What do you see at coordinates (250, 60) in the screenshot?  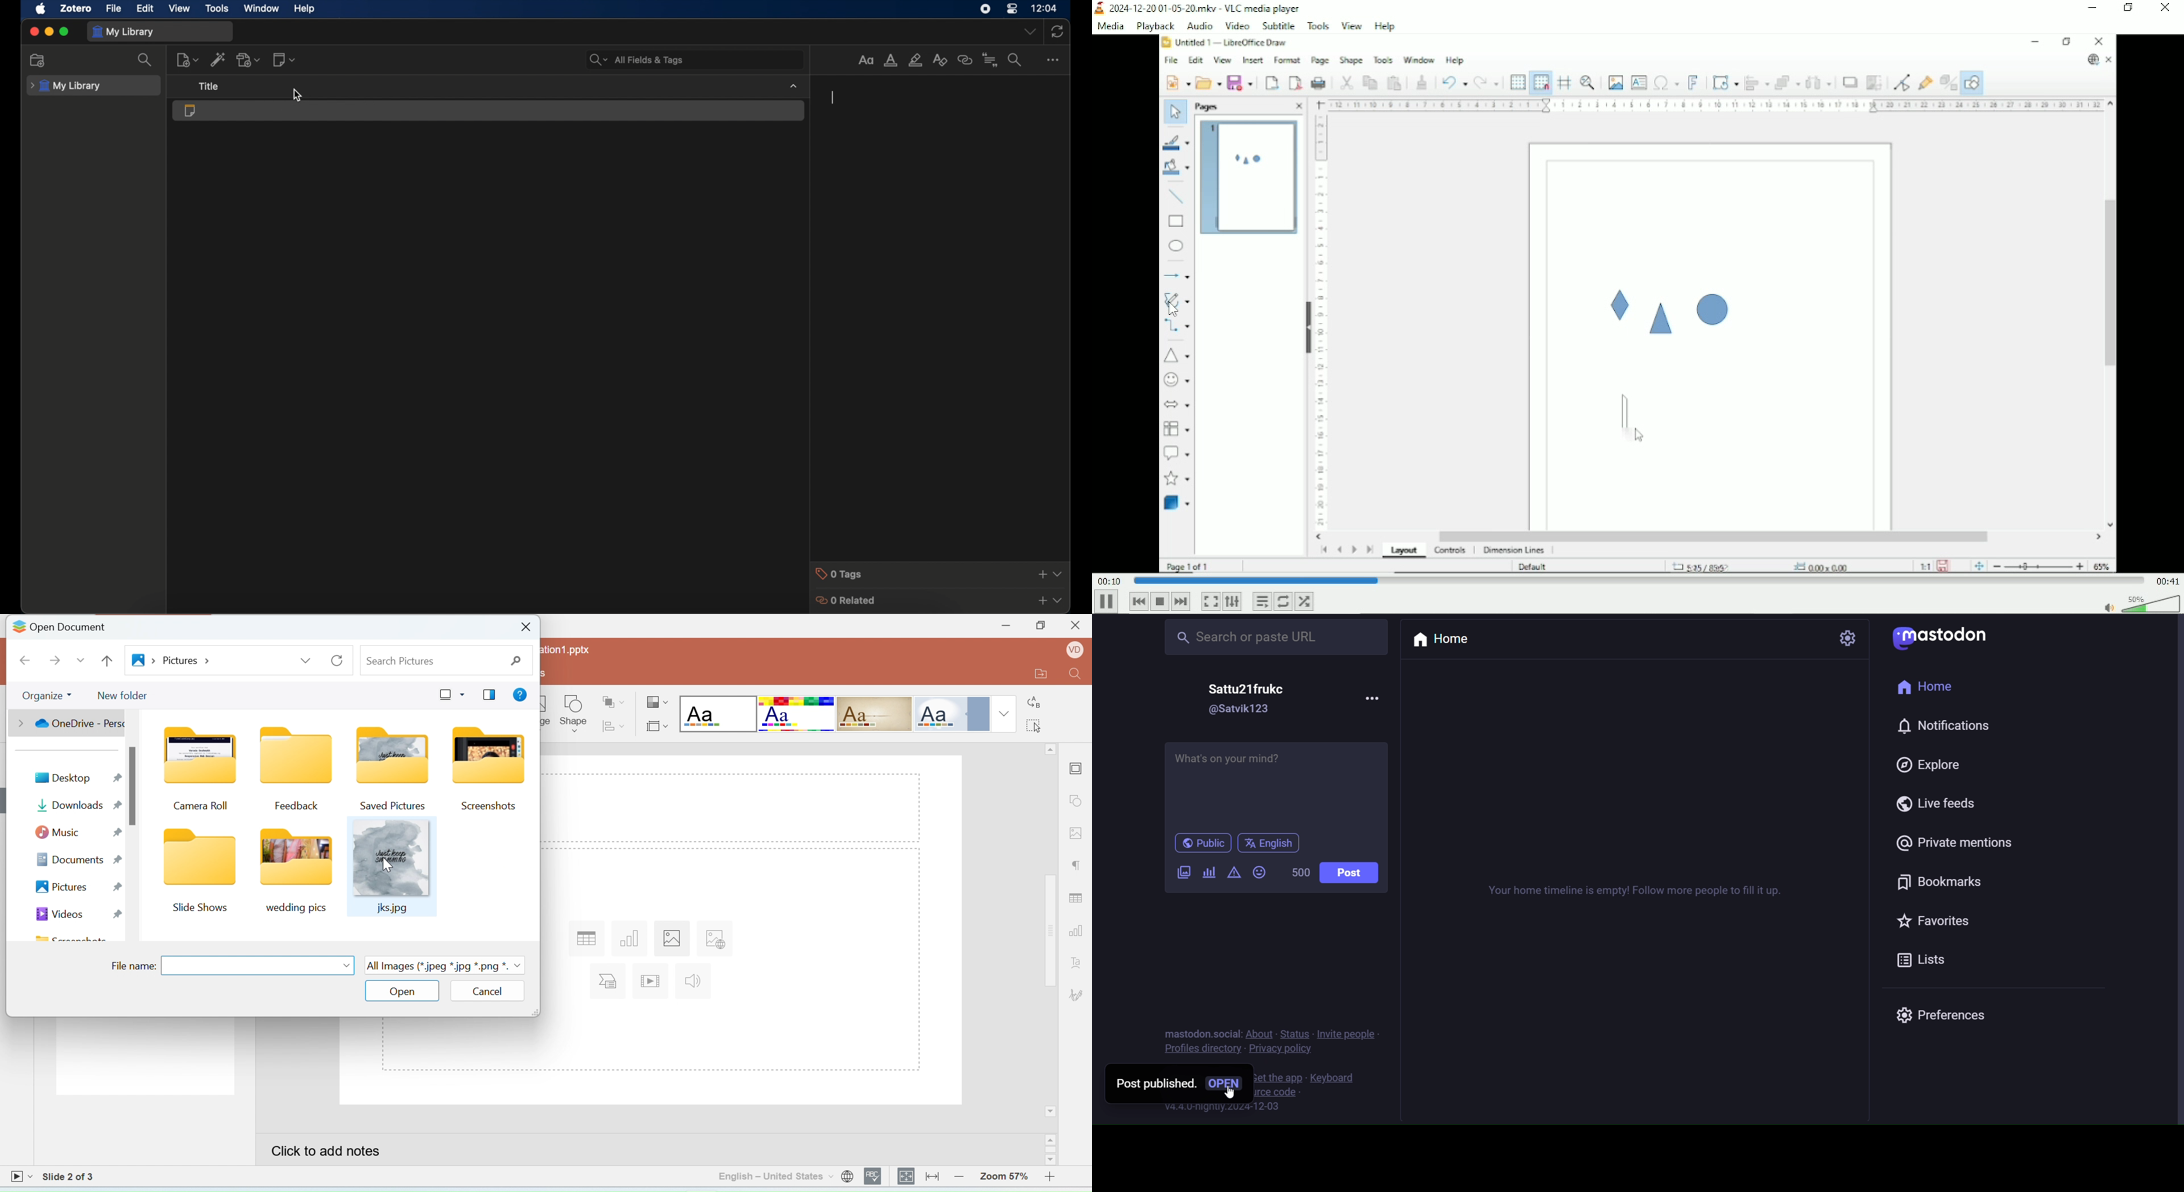 I see `add attachments` at bounding box center [250, 60].